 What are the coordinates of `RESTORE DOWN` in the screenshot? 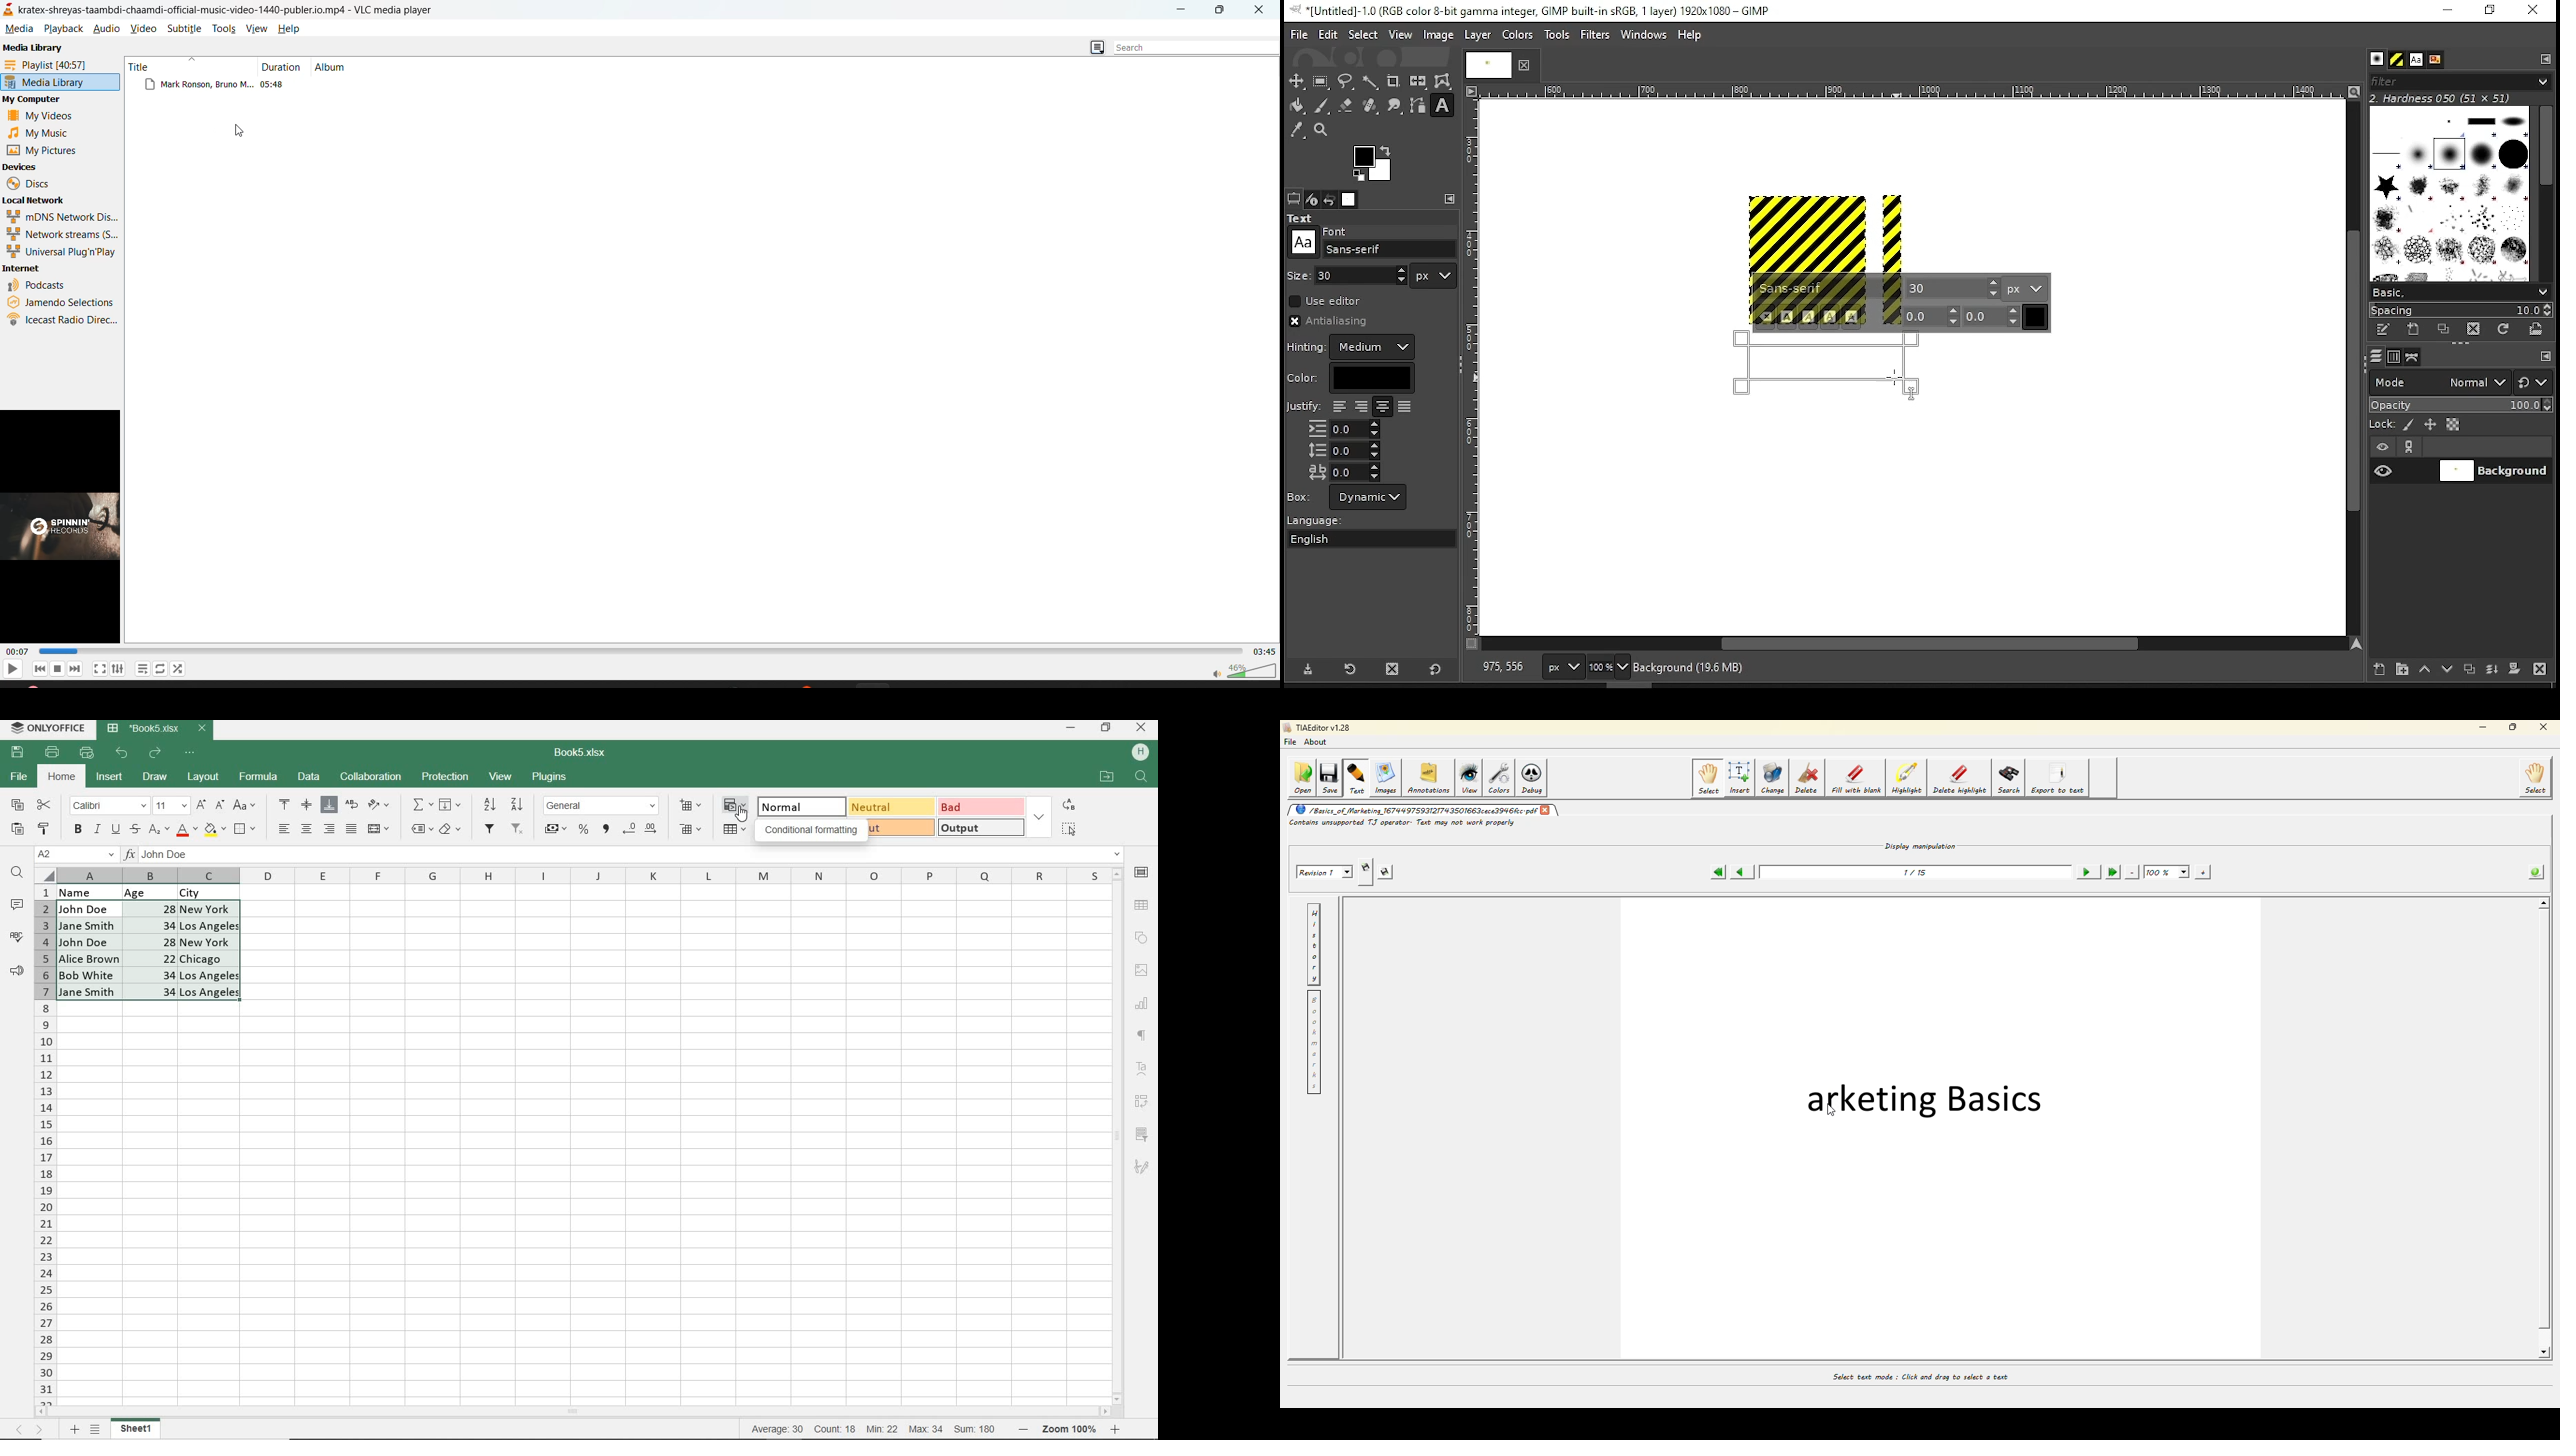 It's located at (1108, 727).